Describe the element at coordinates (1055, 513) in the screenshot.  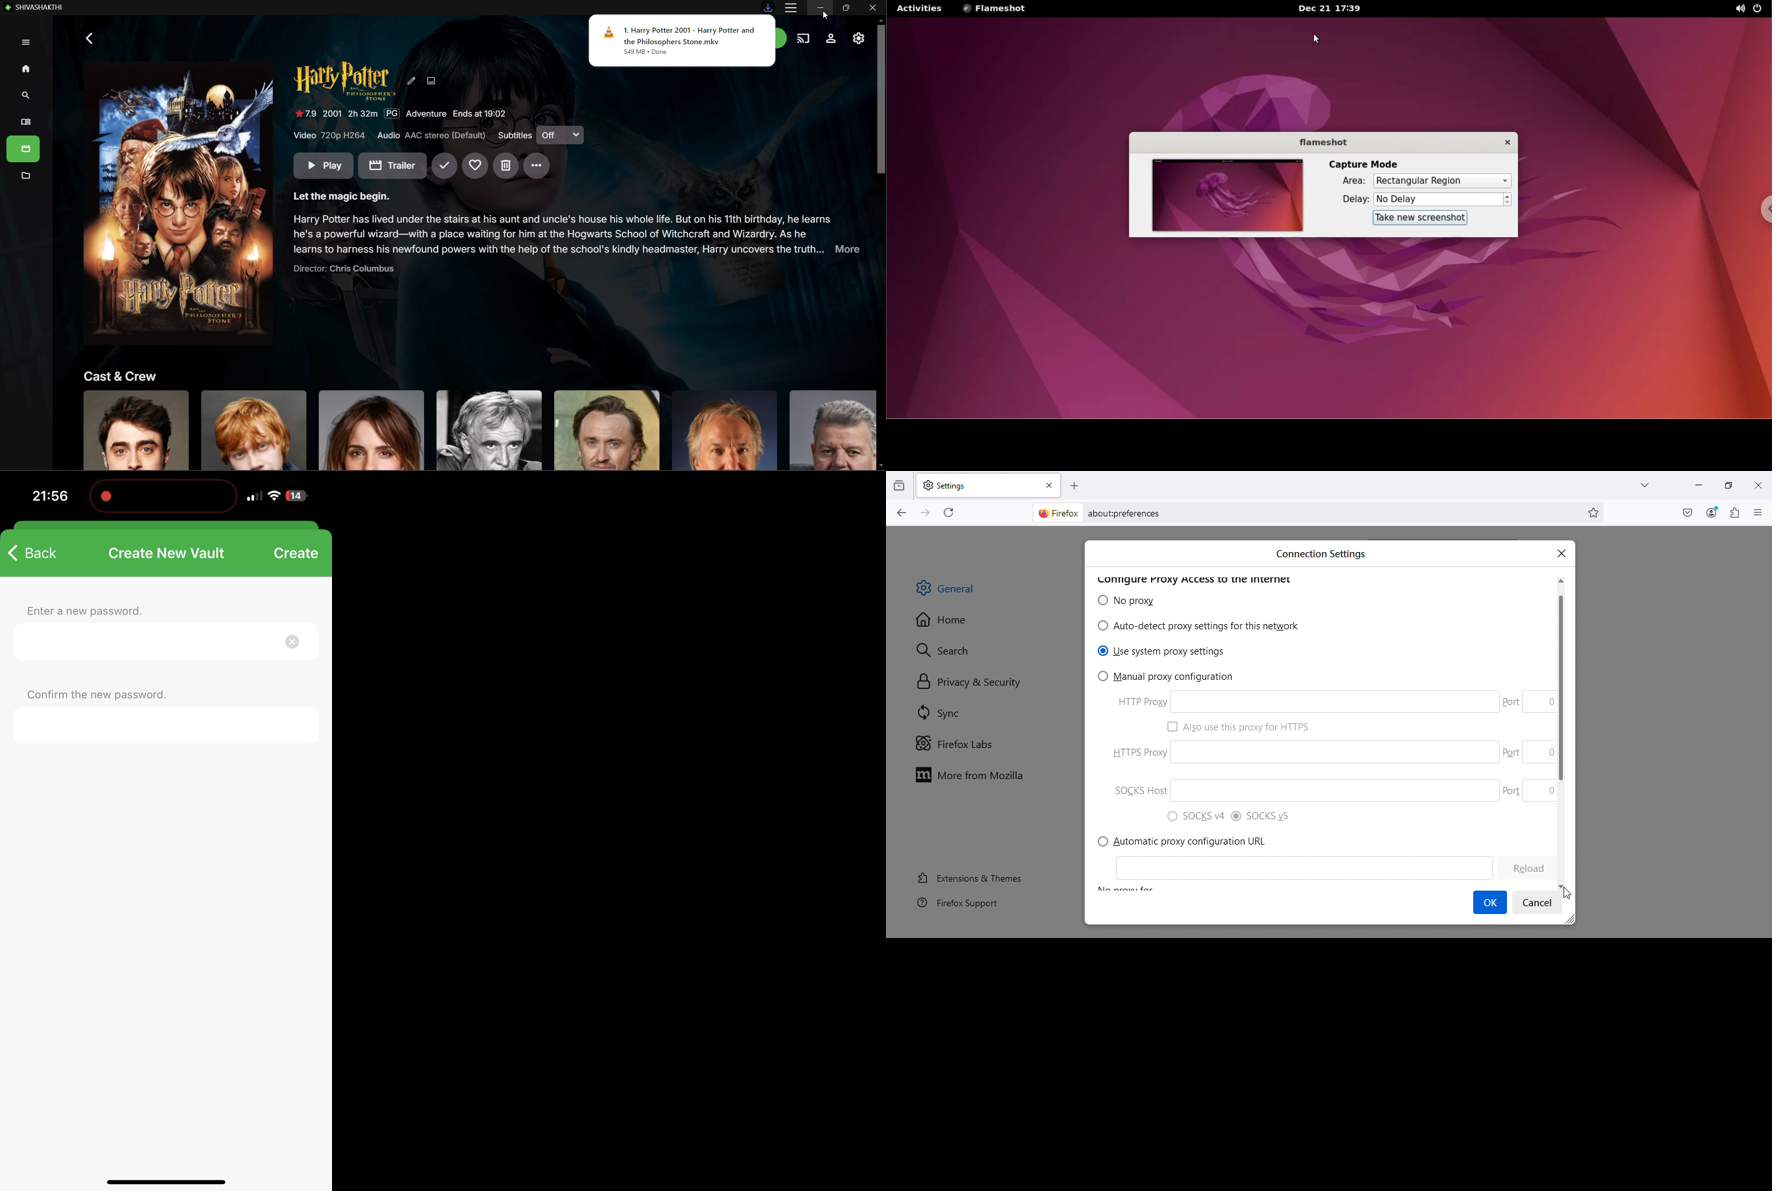
I see `firefox logo` at that location.